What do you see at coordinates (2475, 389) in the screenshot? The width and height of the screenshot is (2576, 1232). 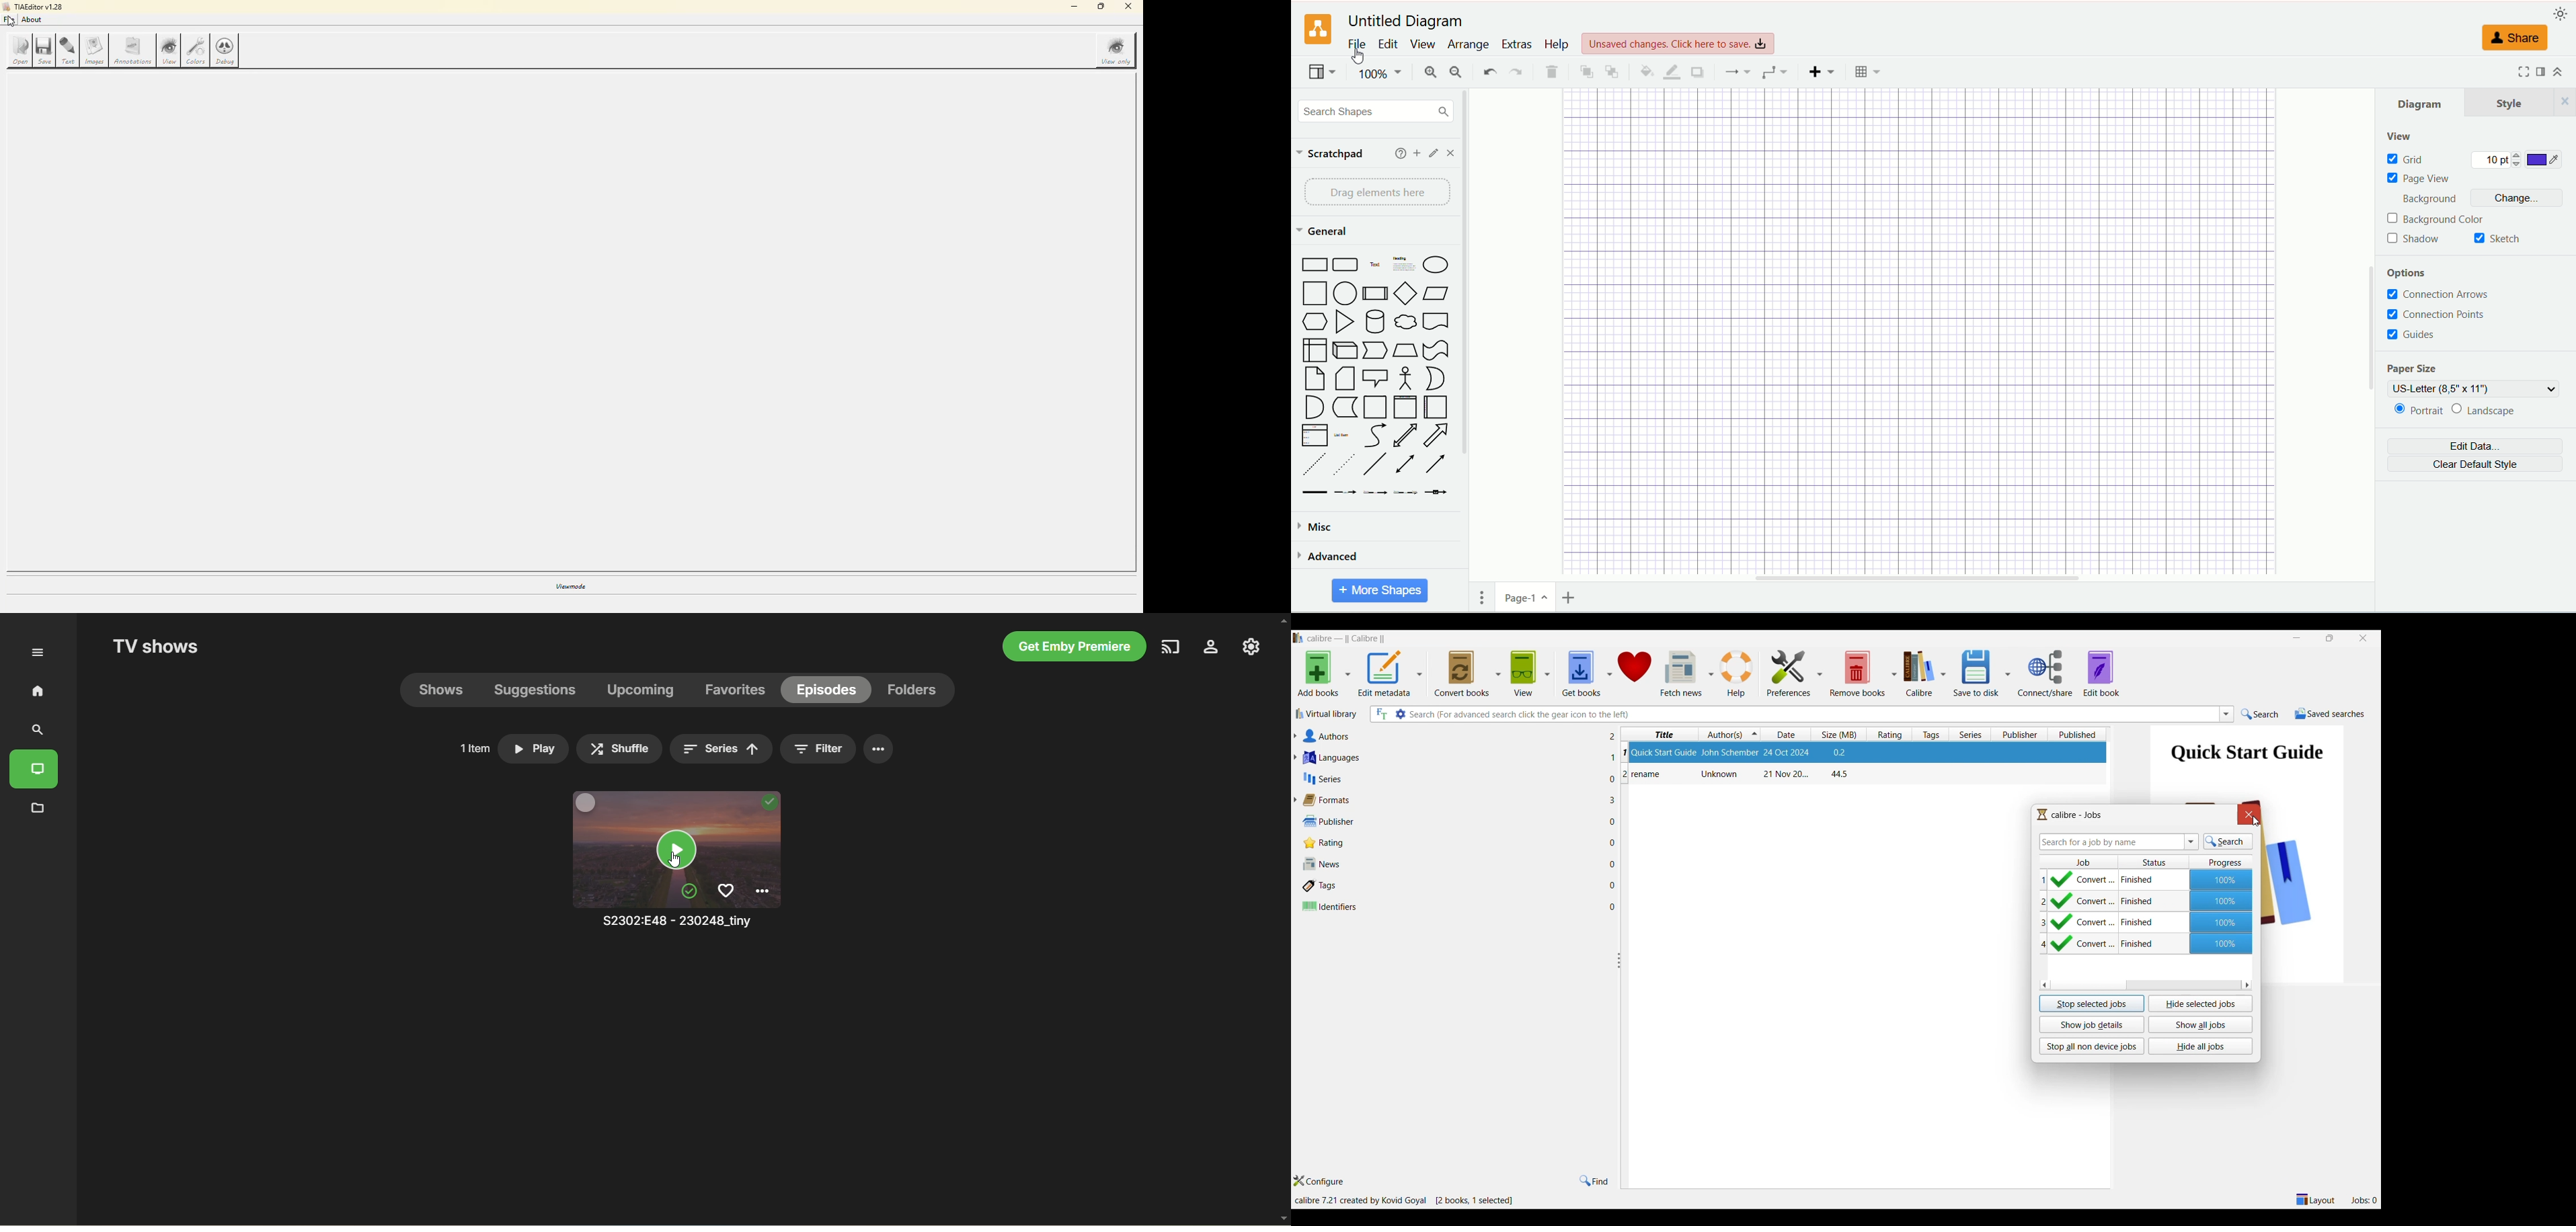 I see `US letter` at bounding box center [2475, 389].